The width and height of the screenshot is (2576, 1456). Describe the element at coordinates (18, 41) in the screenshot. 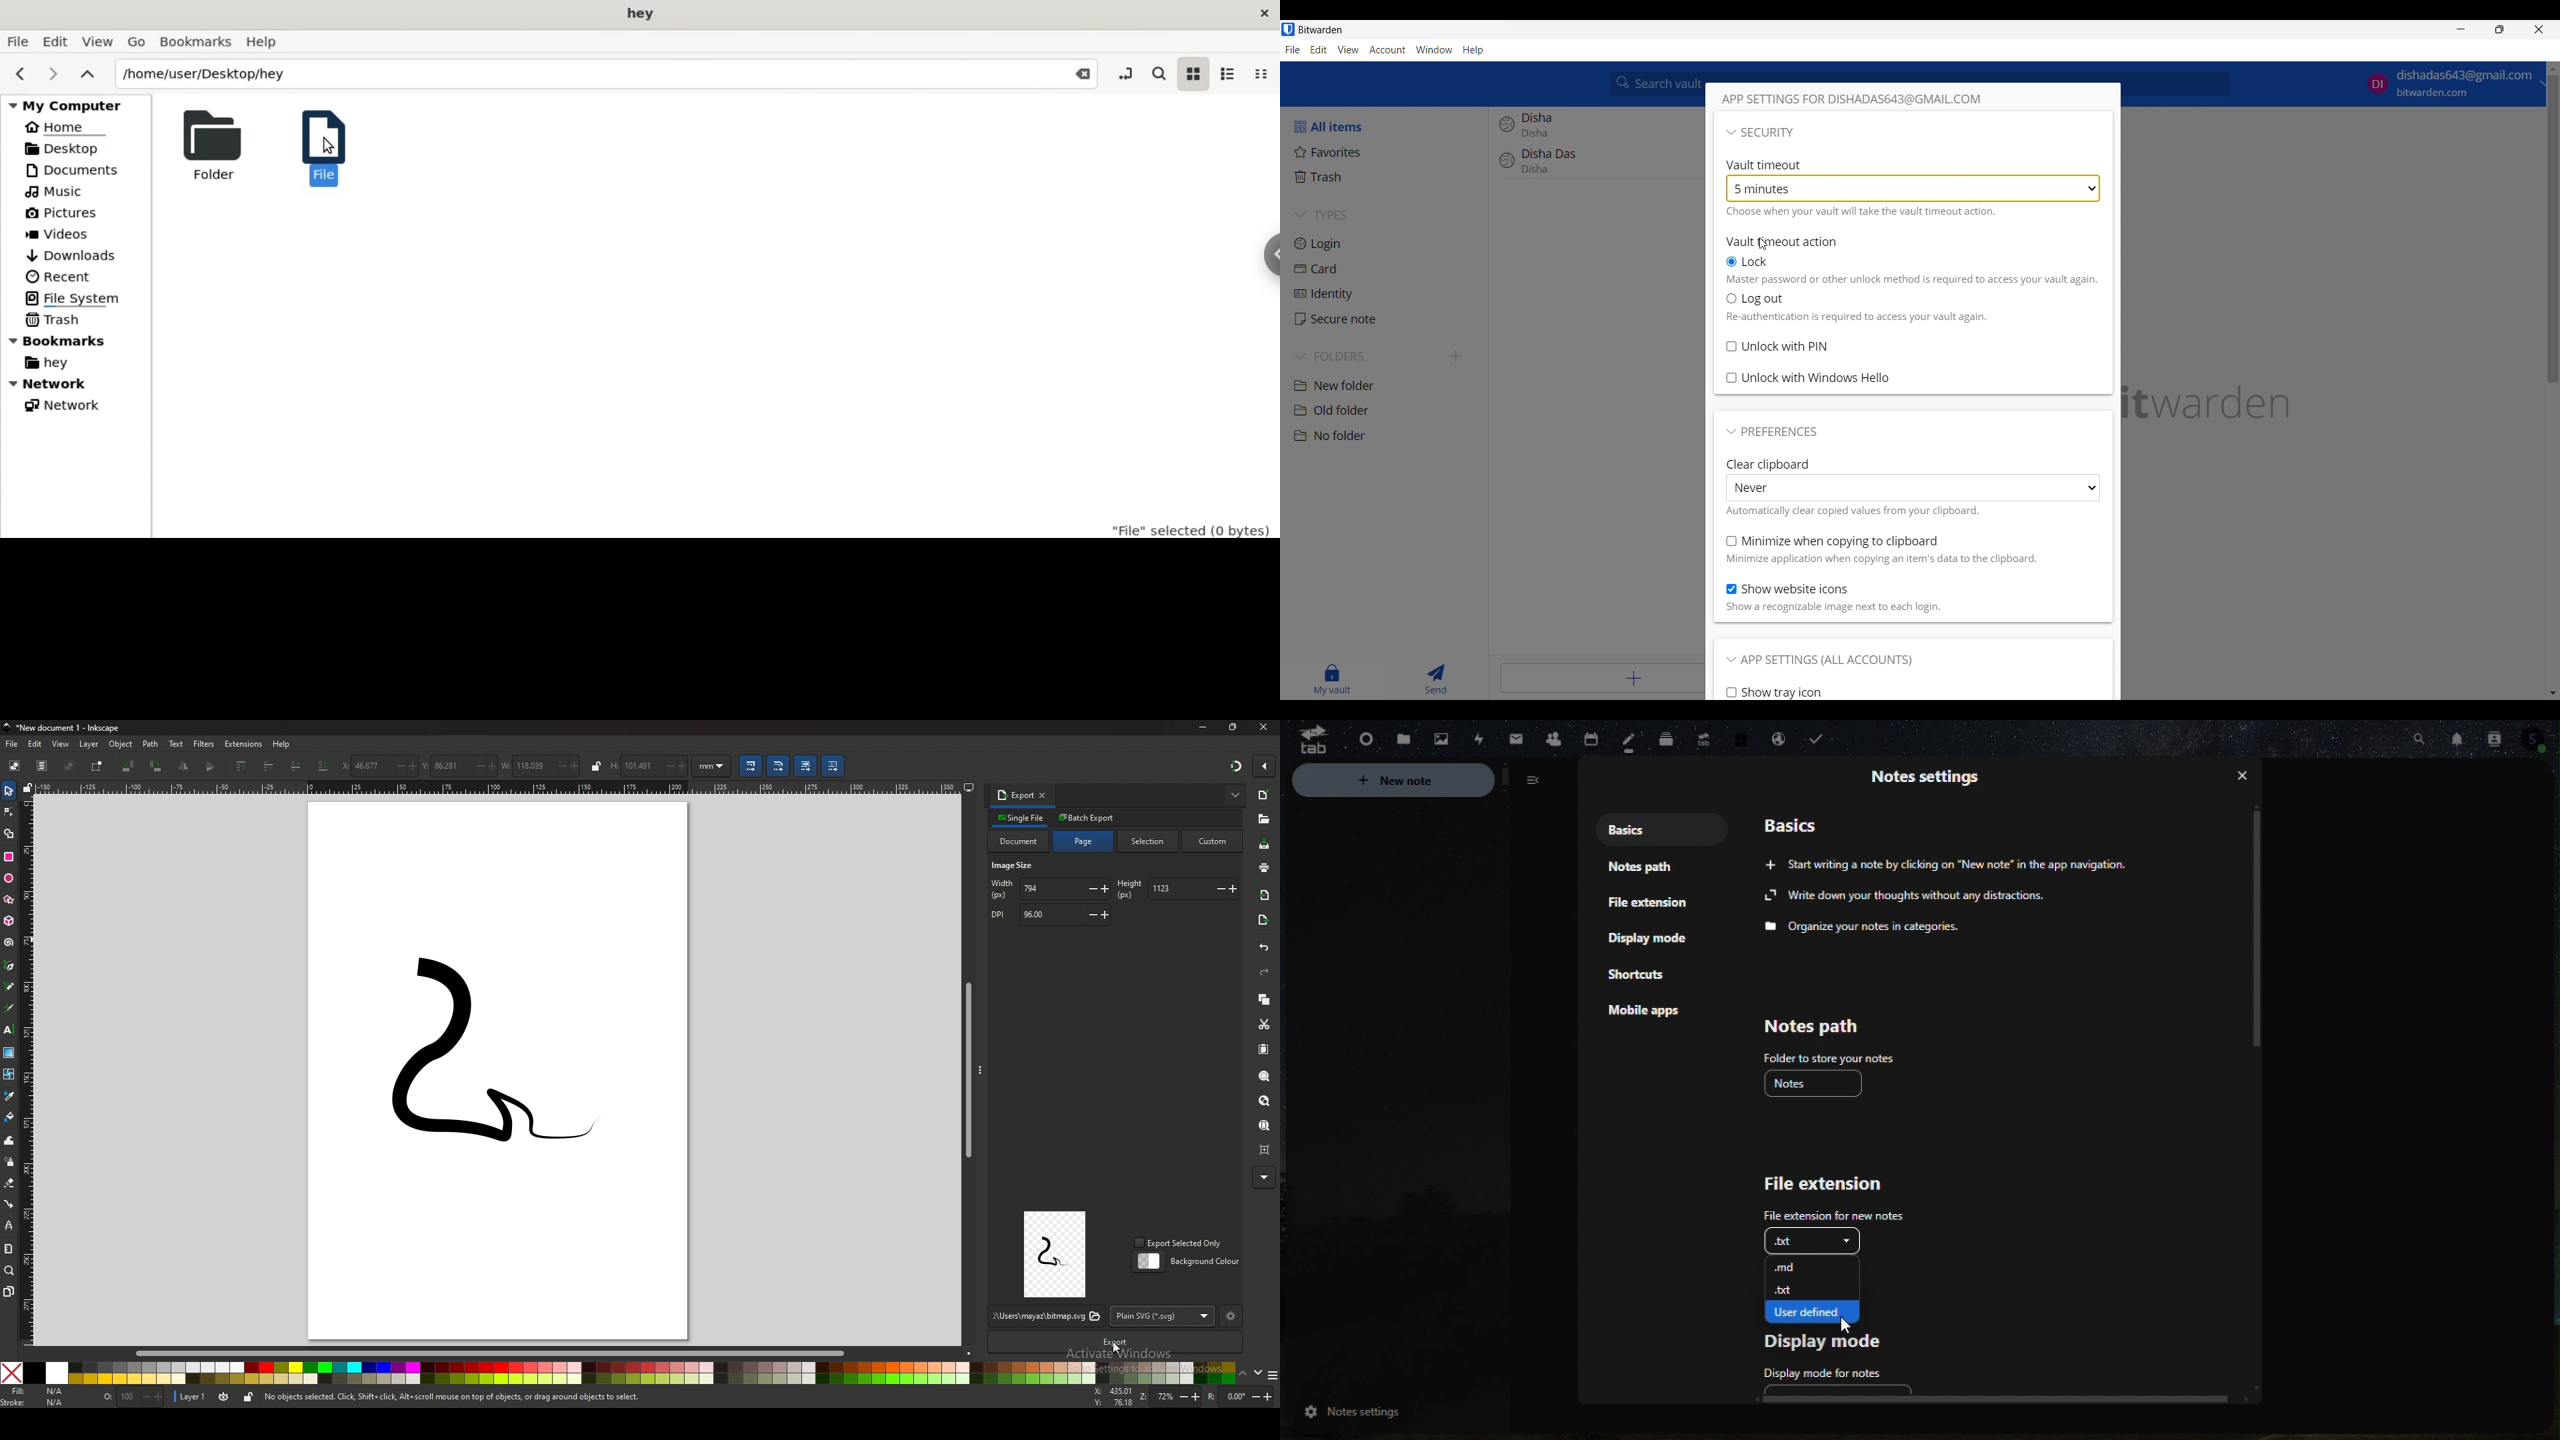

I see `File` at that location.